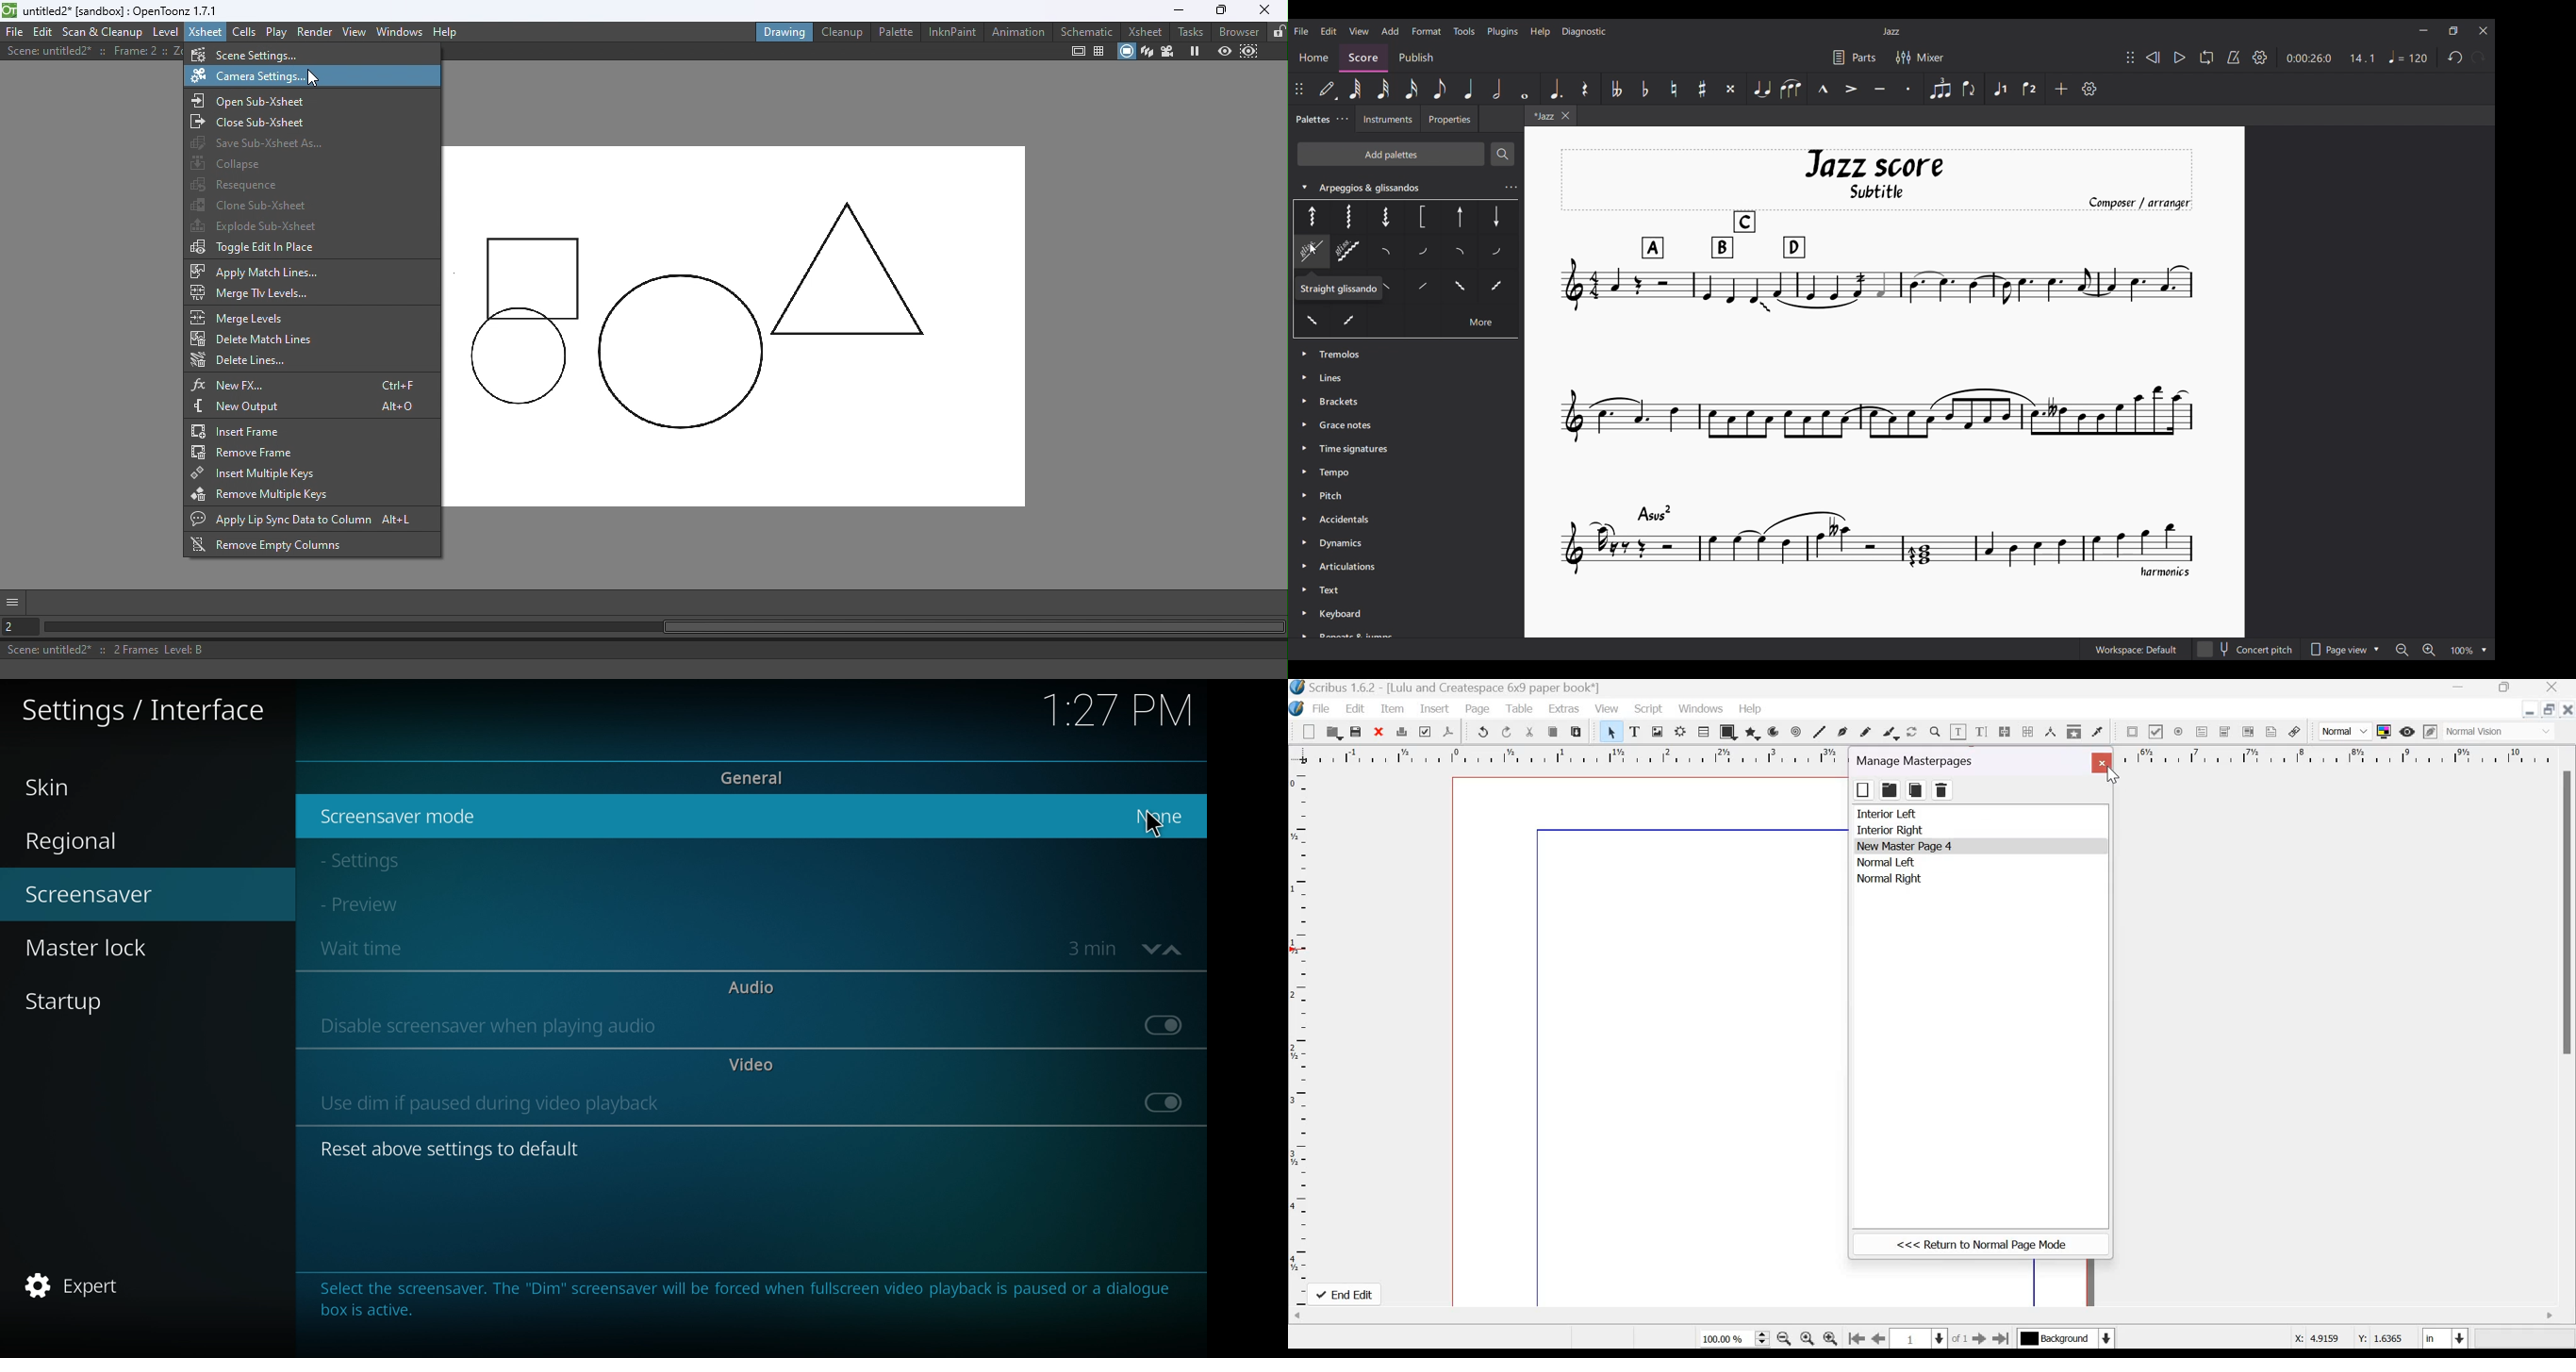  I want to click on preview, so click(378, 905).